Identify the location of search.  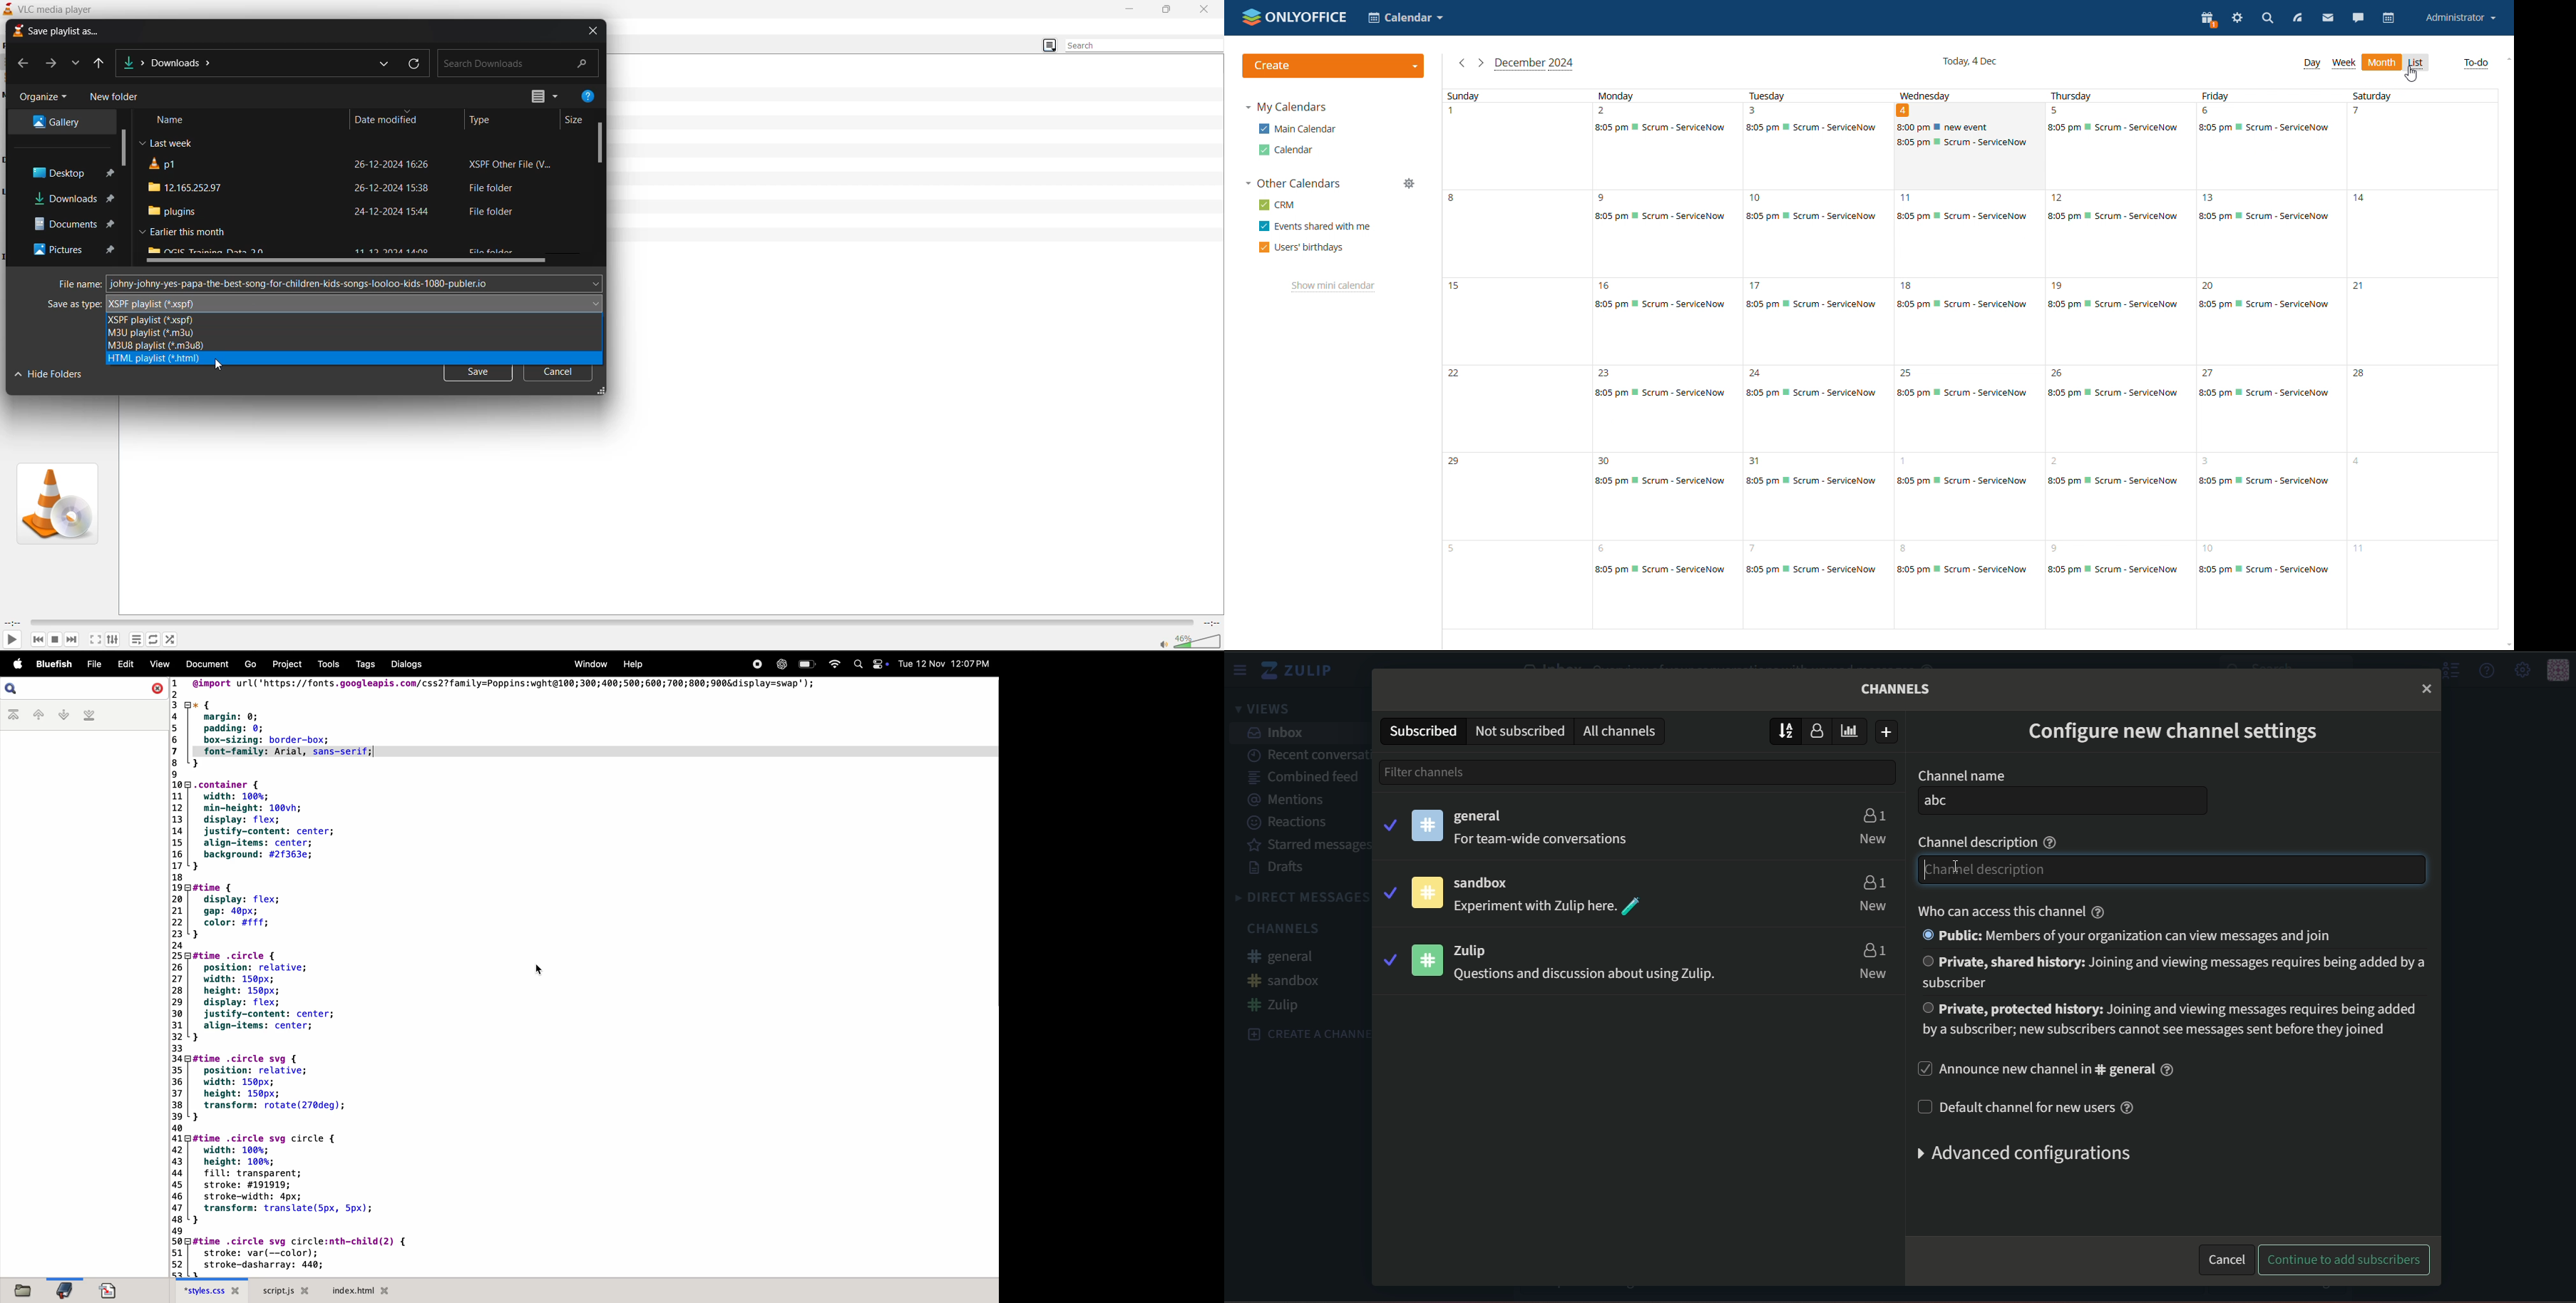
(517, 61).